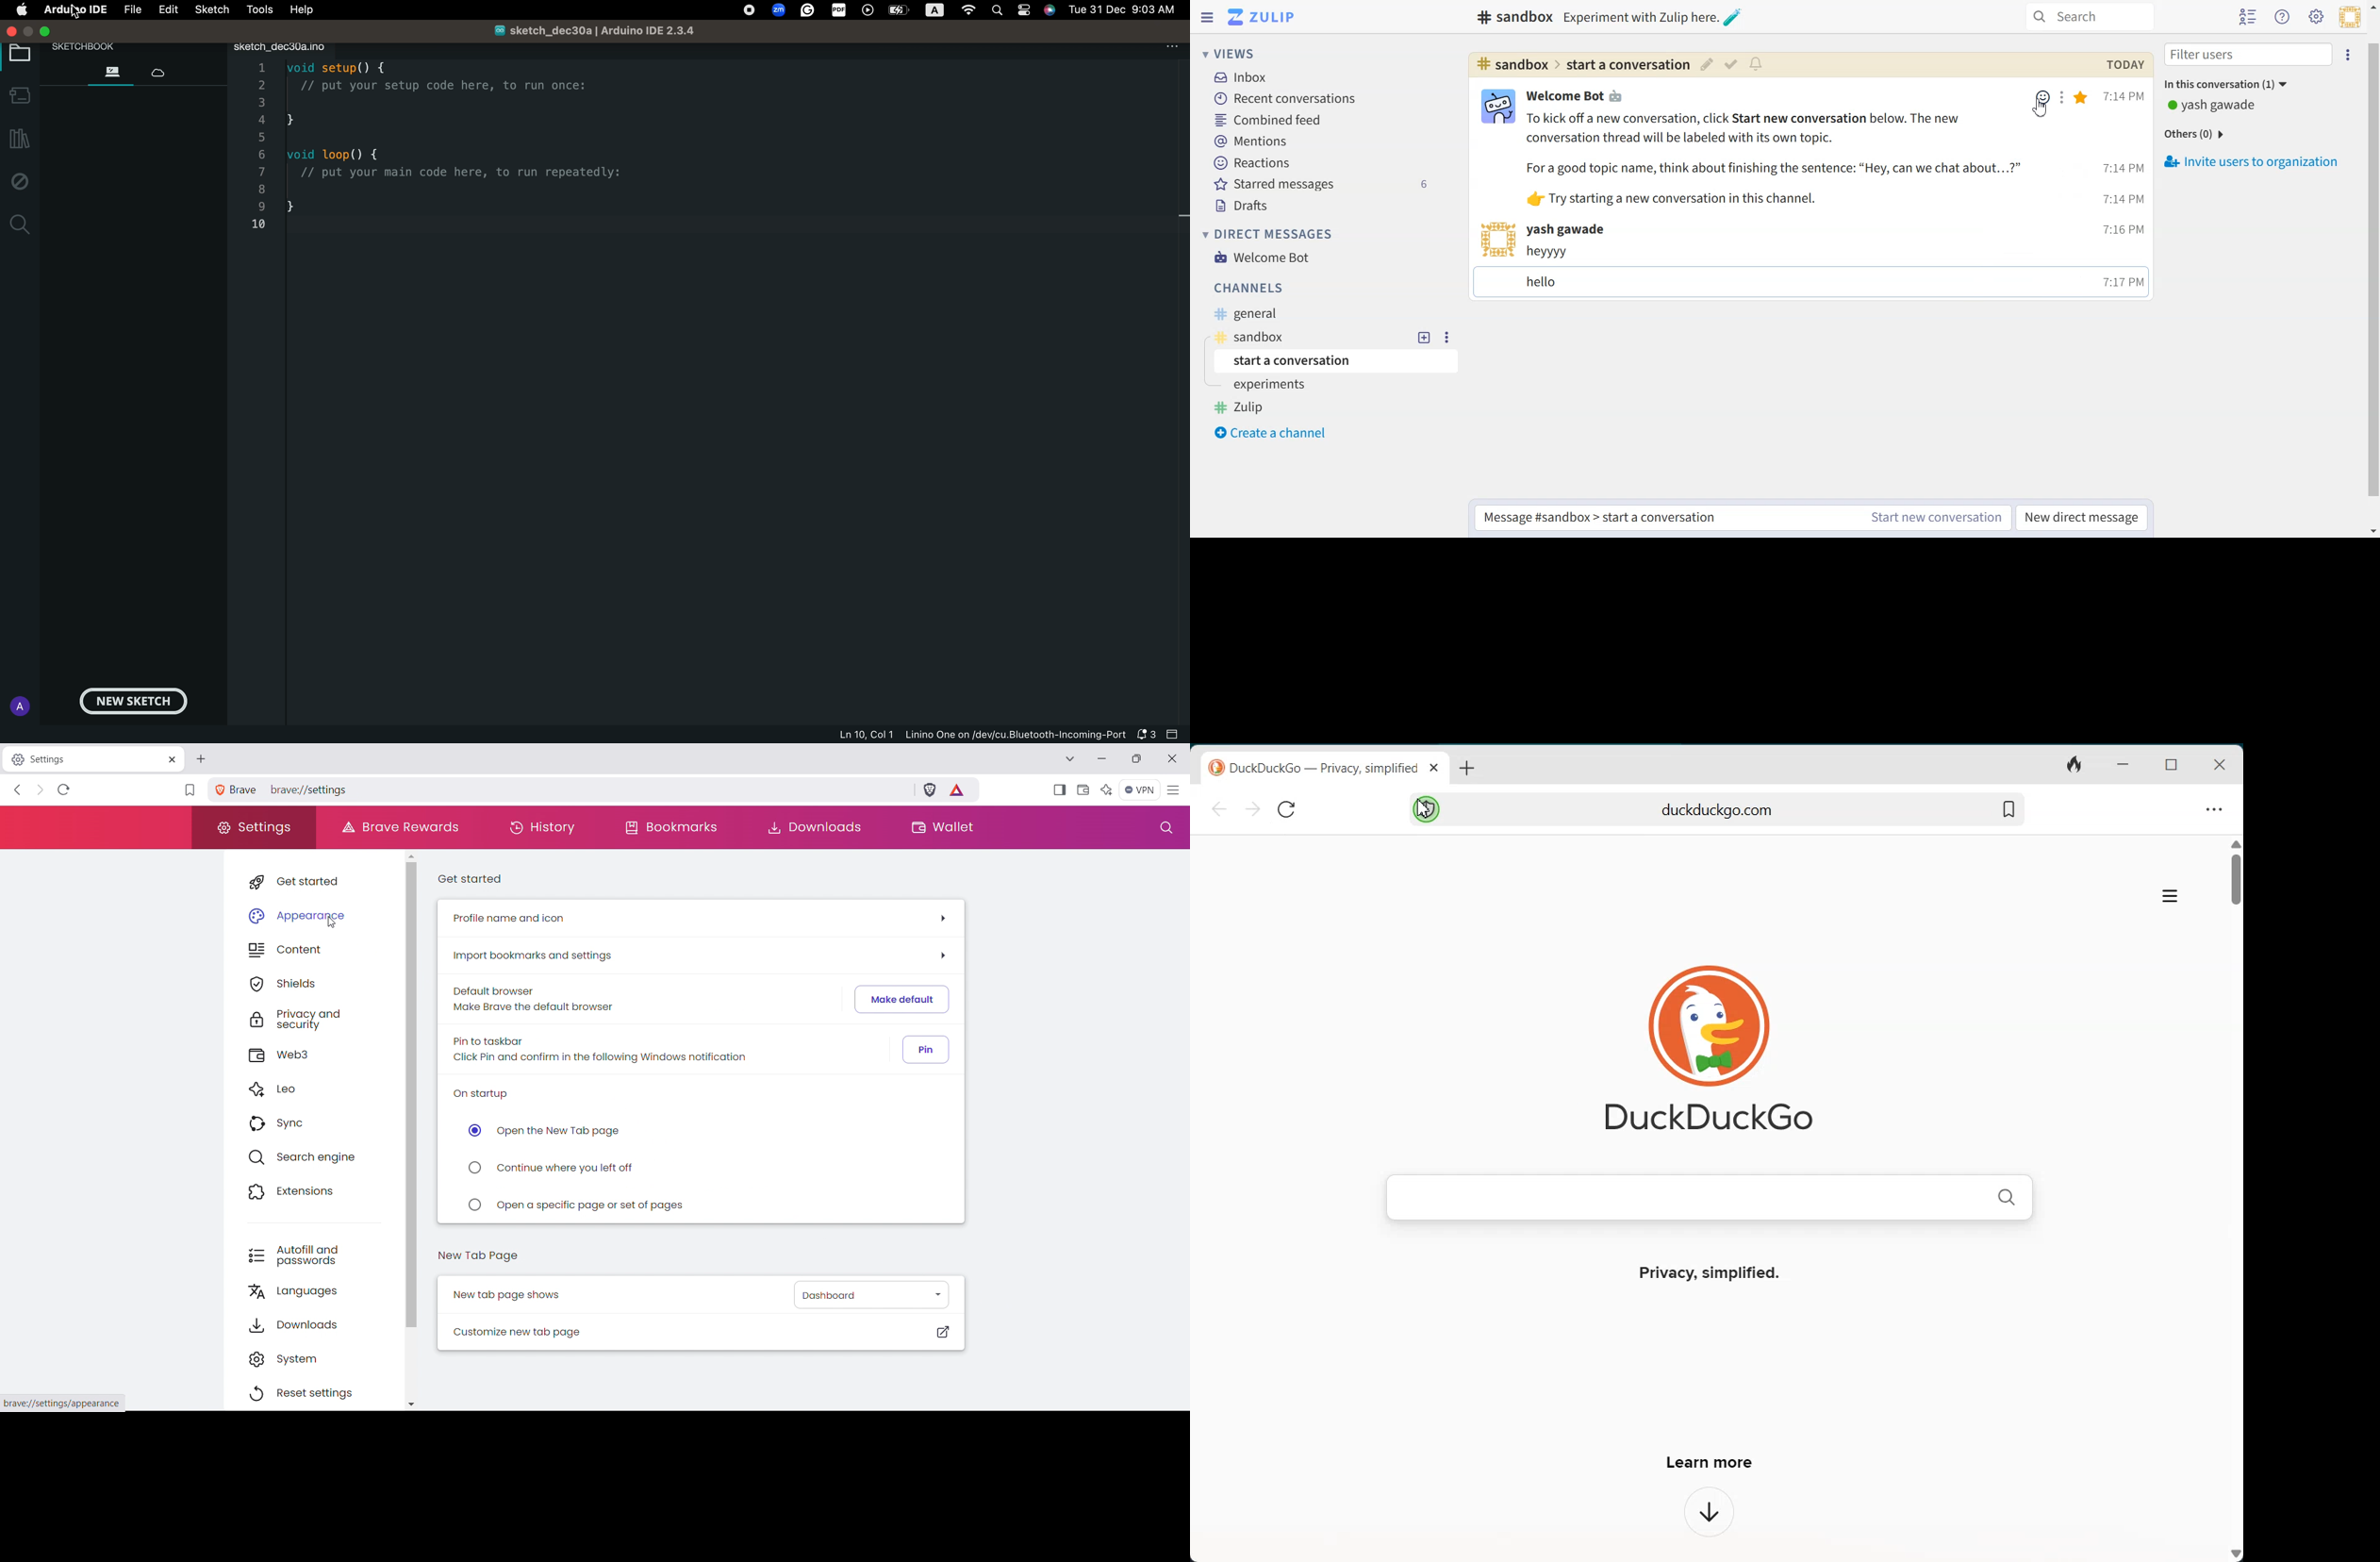 Image resolution: width=2380 pixels, height=1568 pixels. I want to click on open new tab, so click(201, 760).